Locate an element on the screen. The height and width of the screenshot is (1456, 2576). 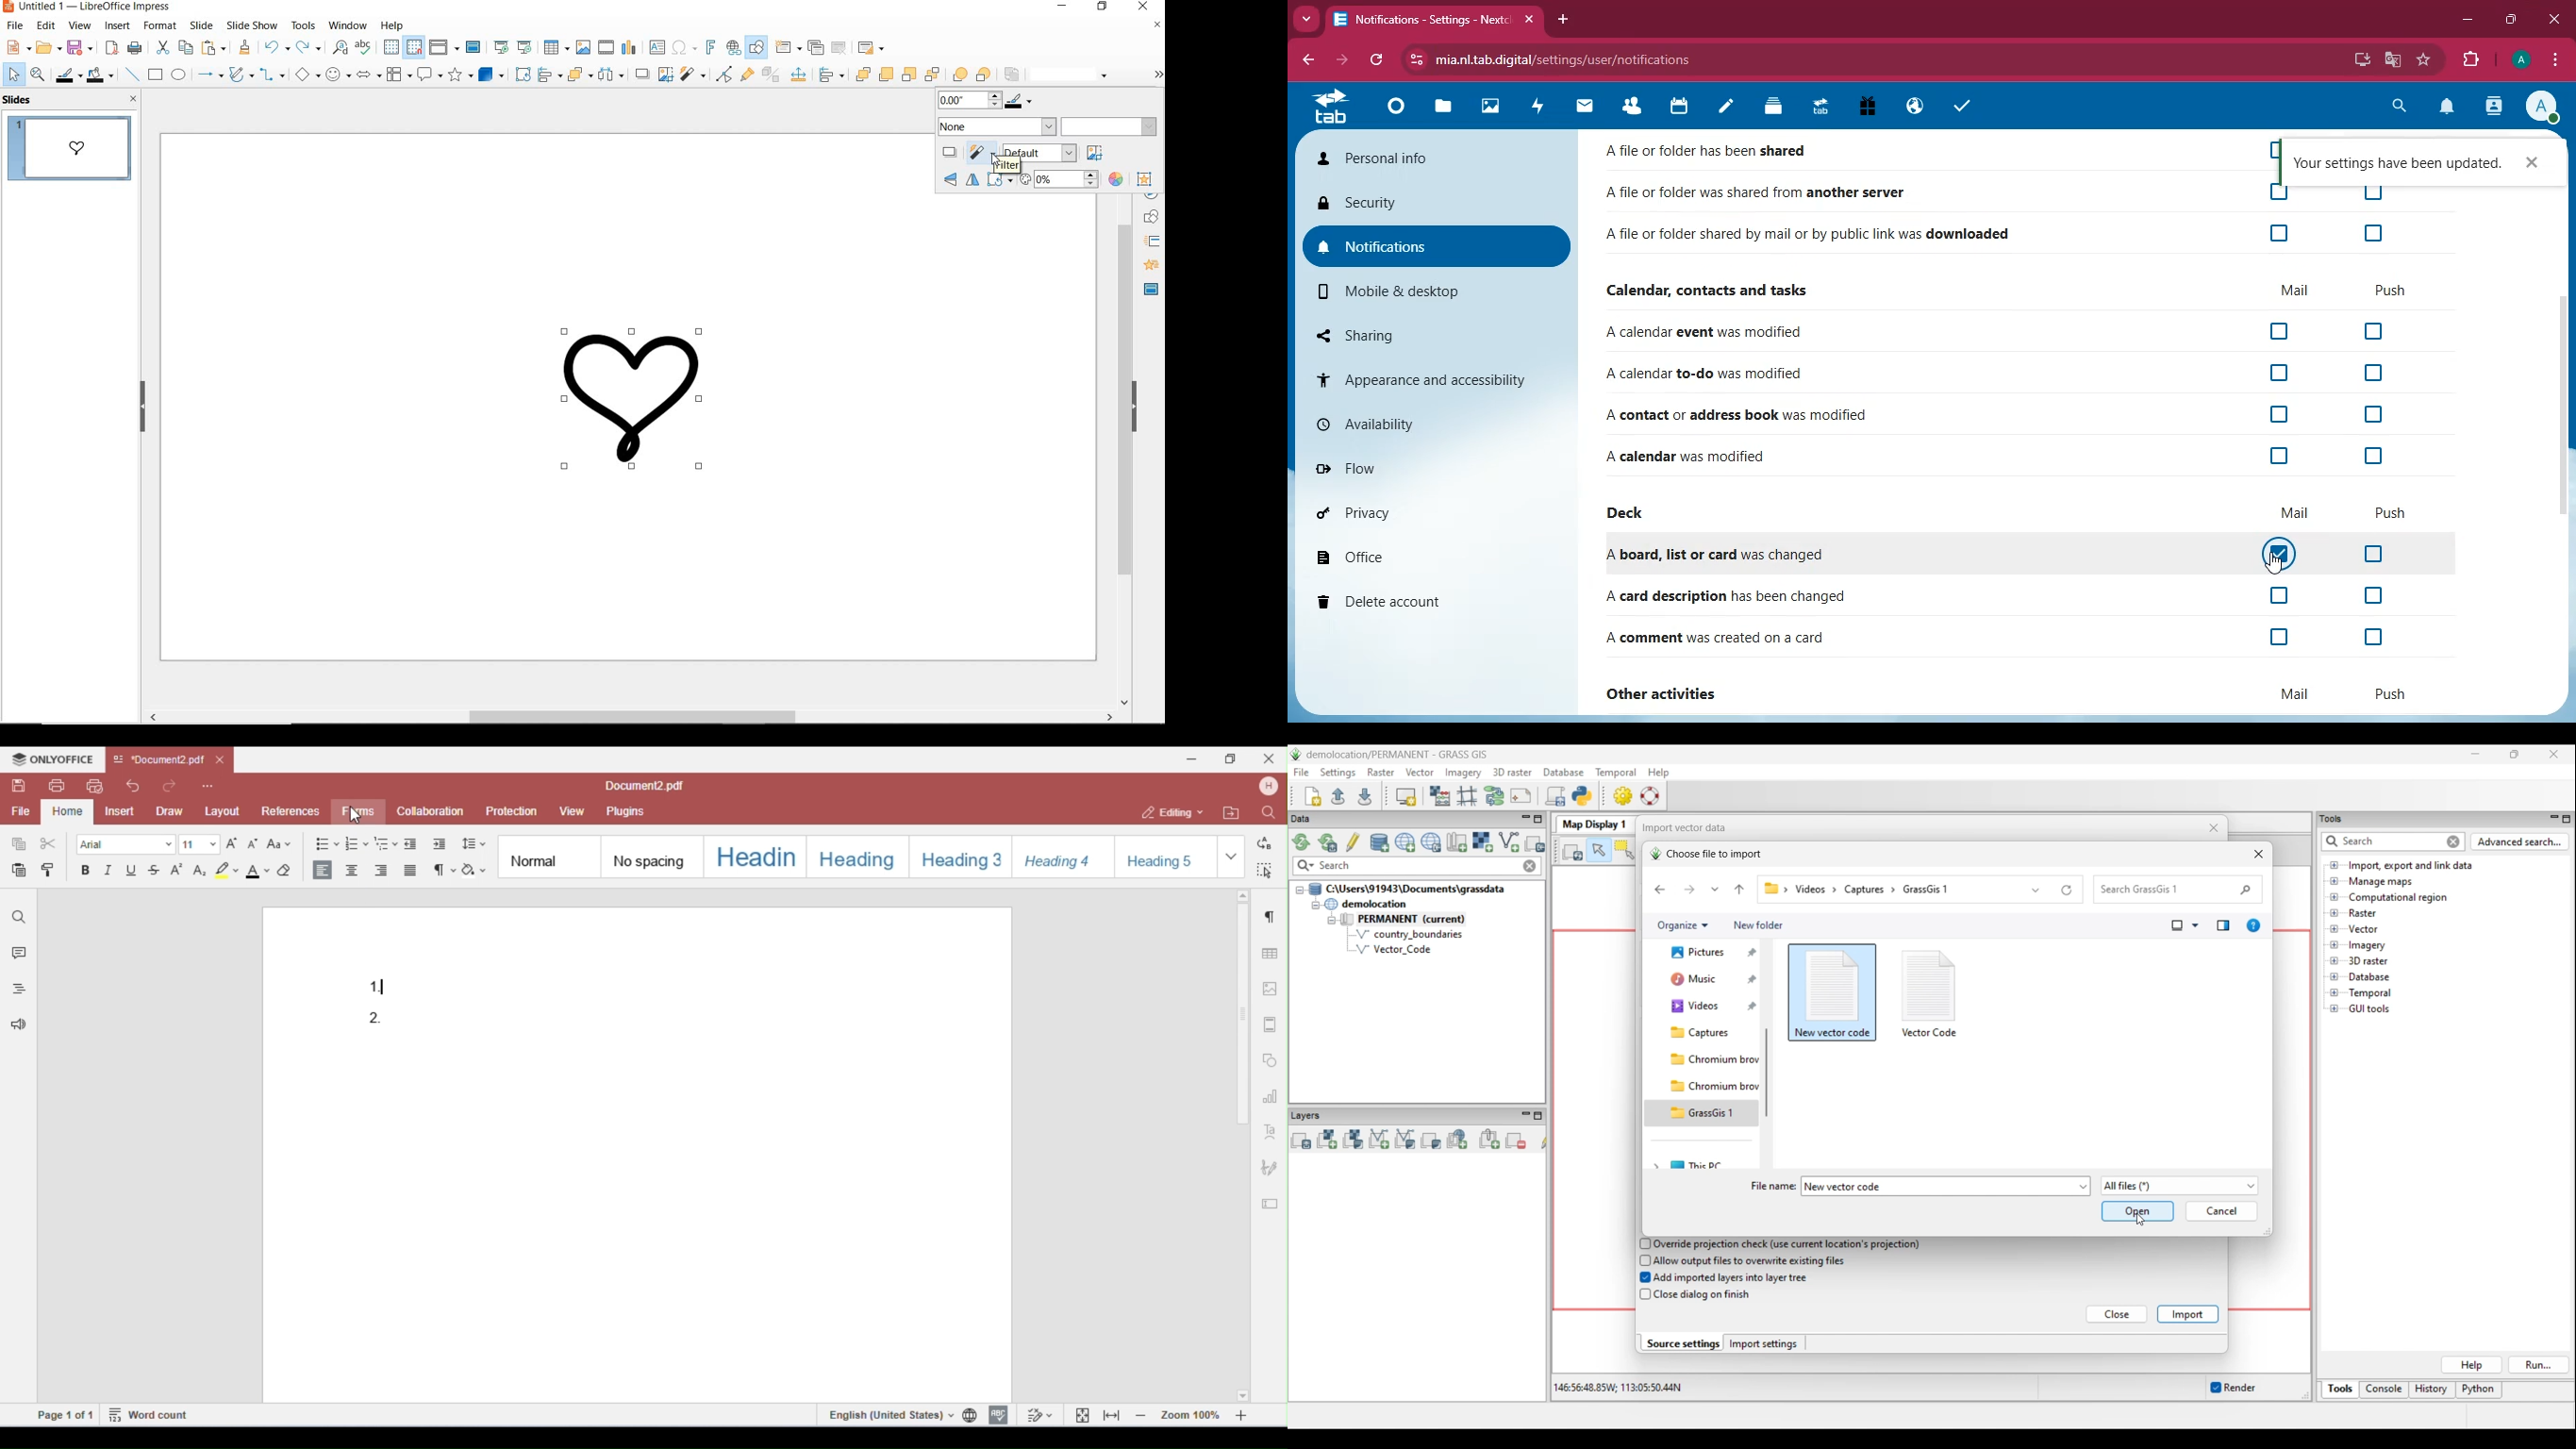
show draw functions is located at coordinates (756, 49).